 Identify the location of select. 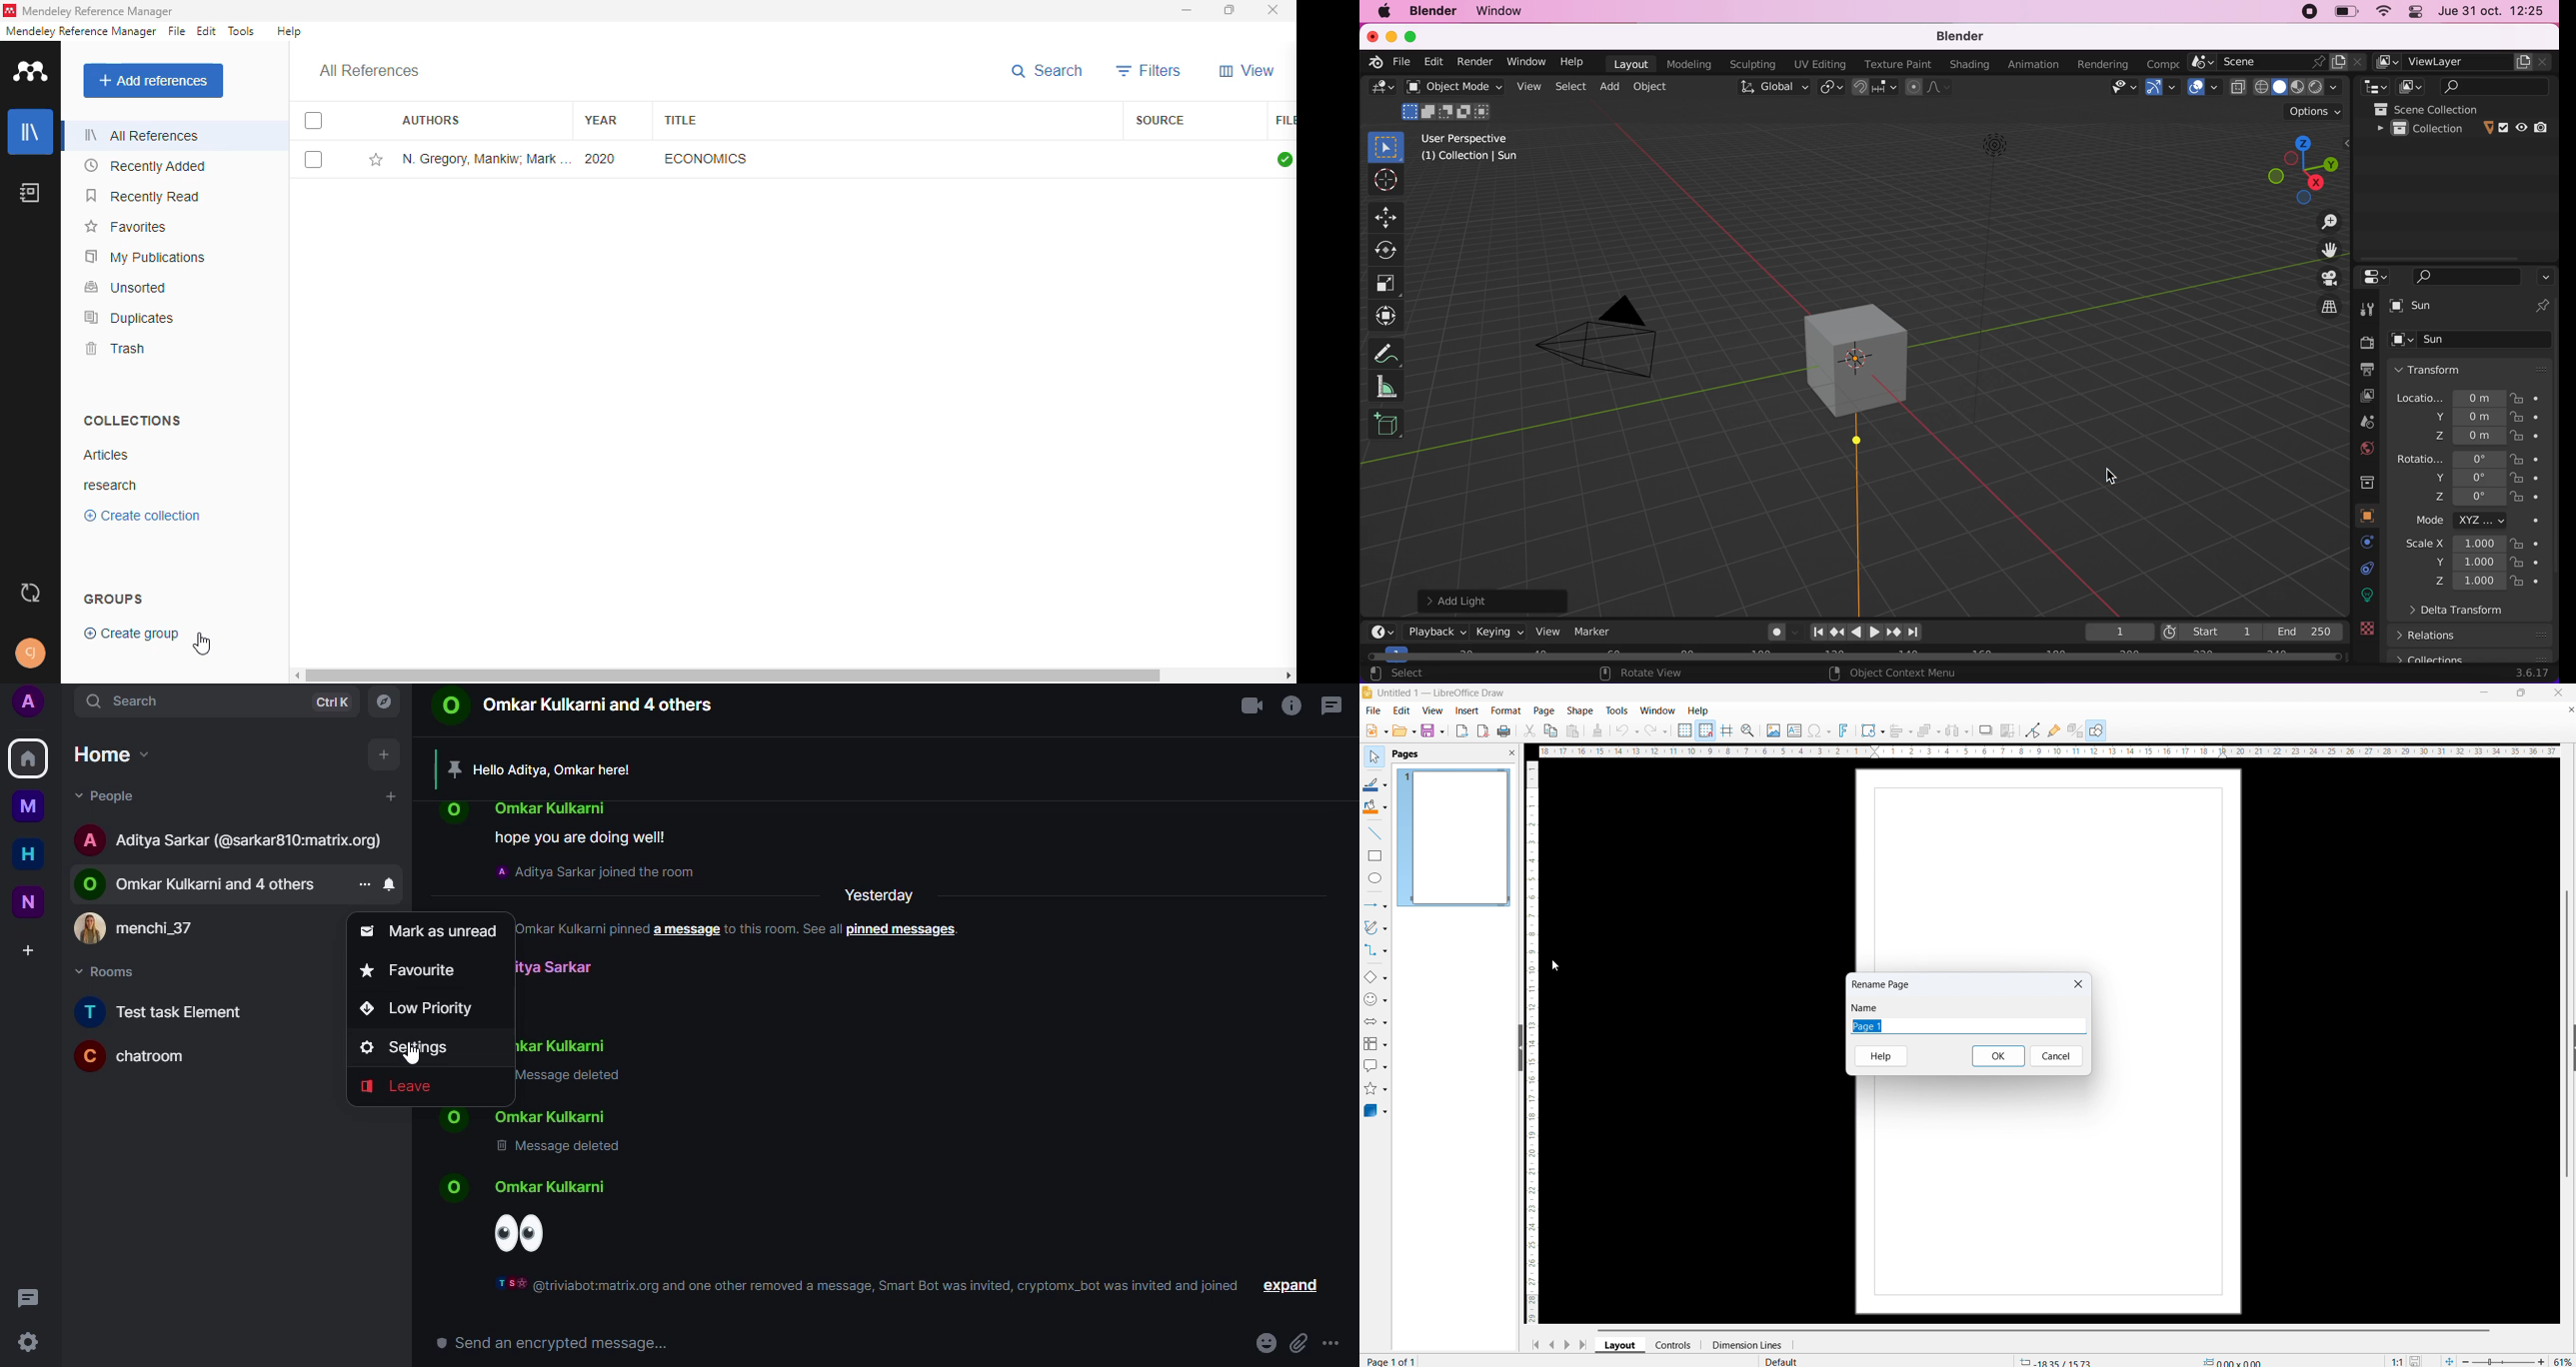
(314, 121).